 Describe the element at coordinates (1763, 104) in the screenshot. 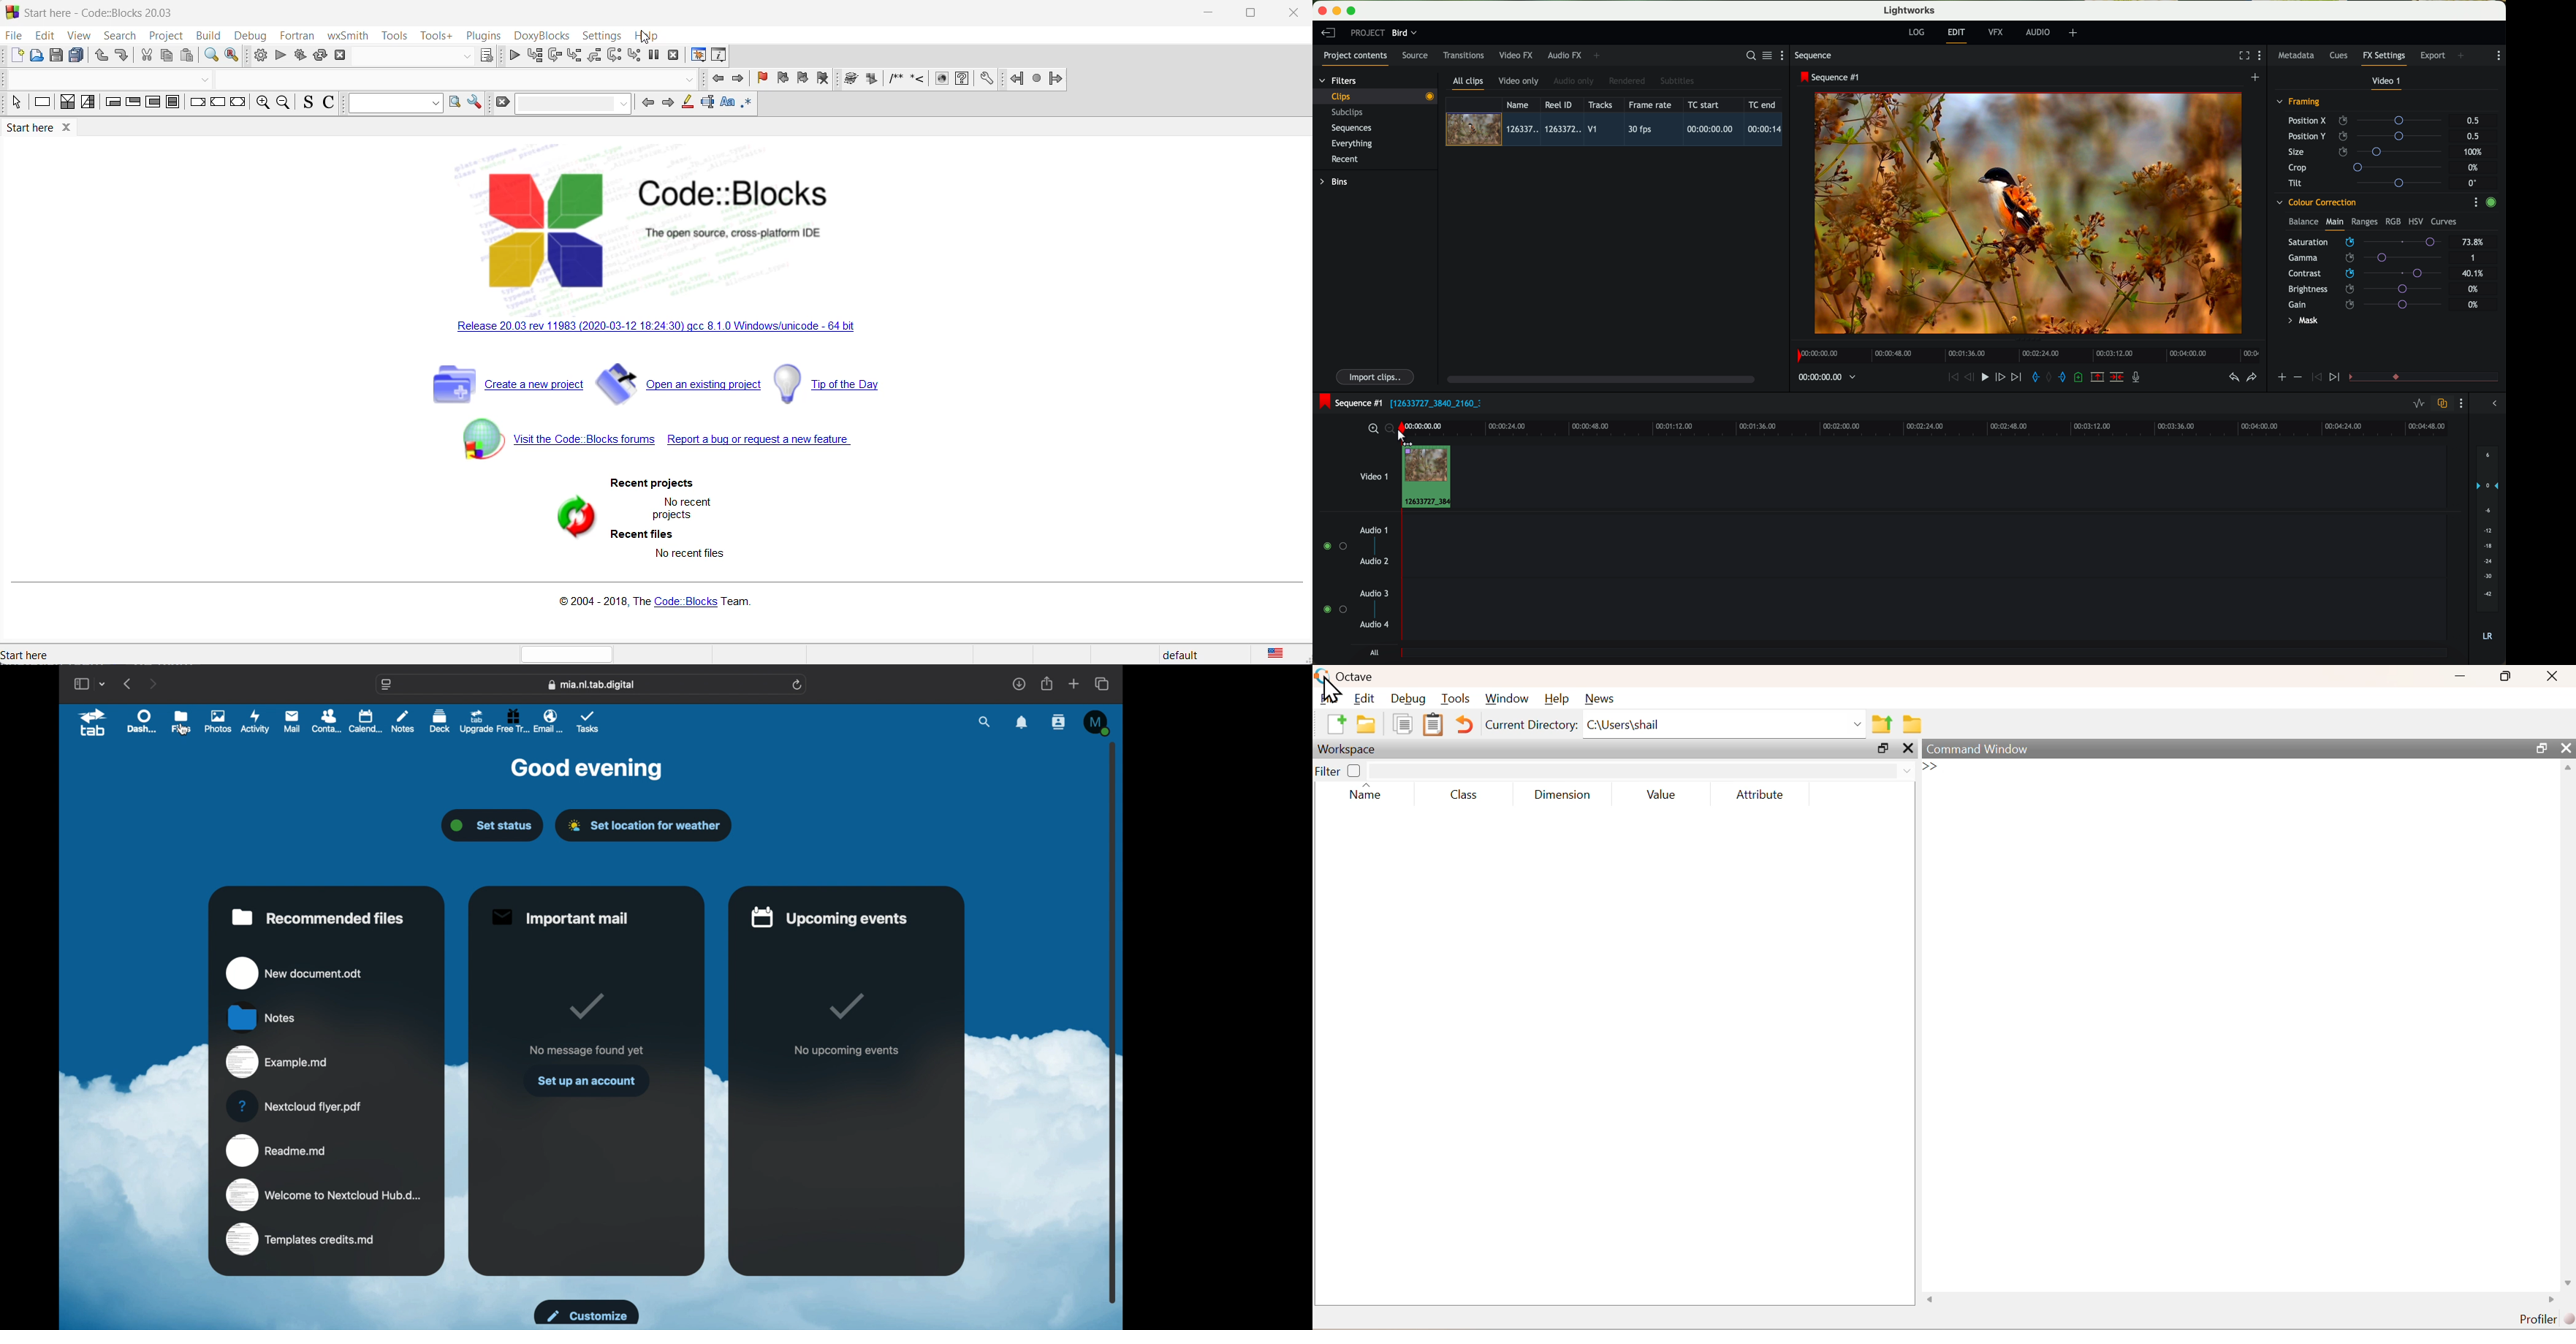

I see `TC end` at that location.